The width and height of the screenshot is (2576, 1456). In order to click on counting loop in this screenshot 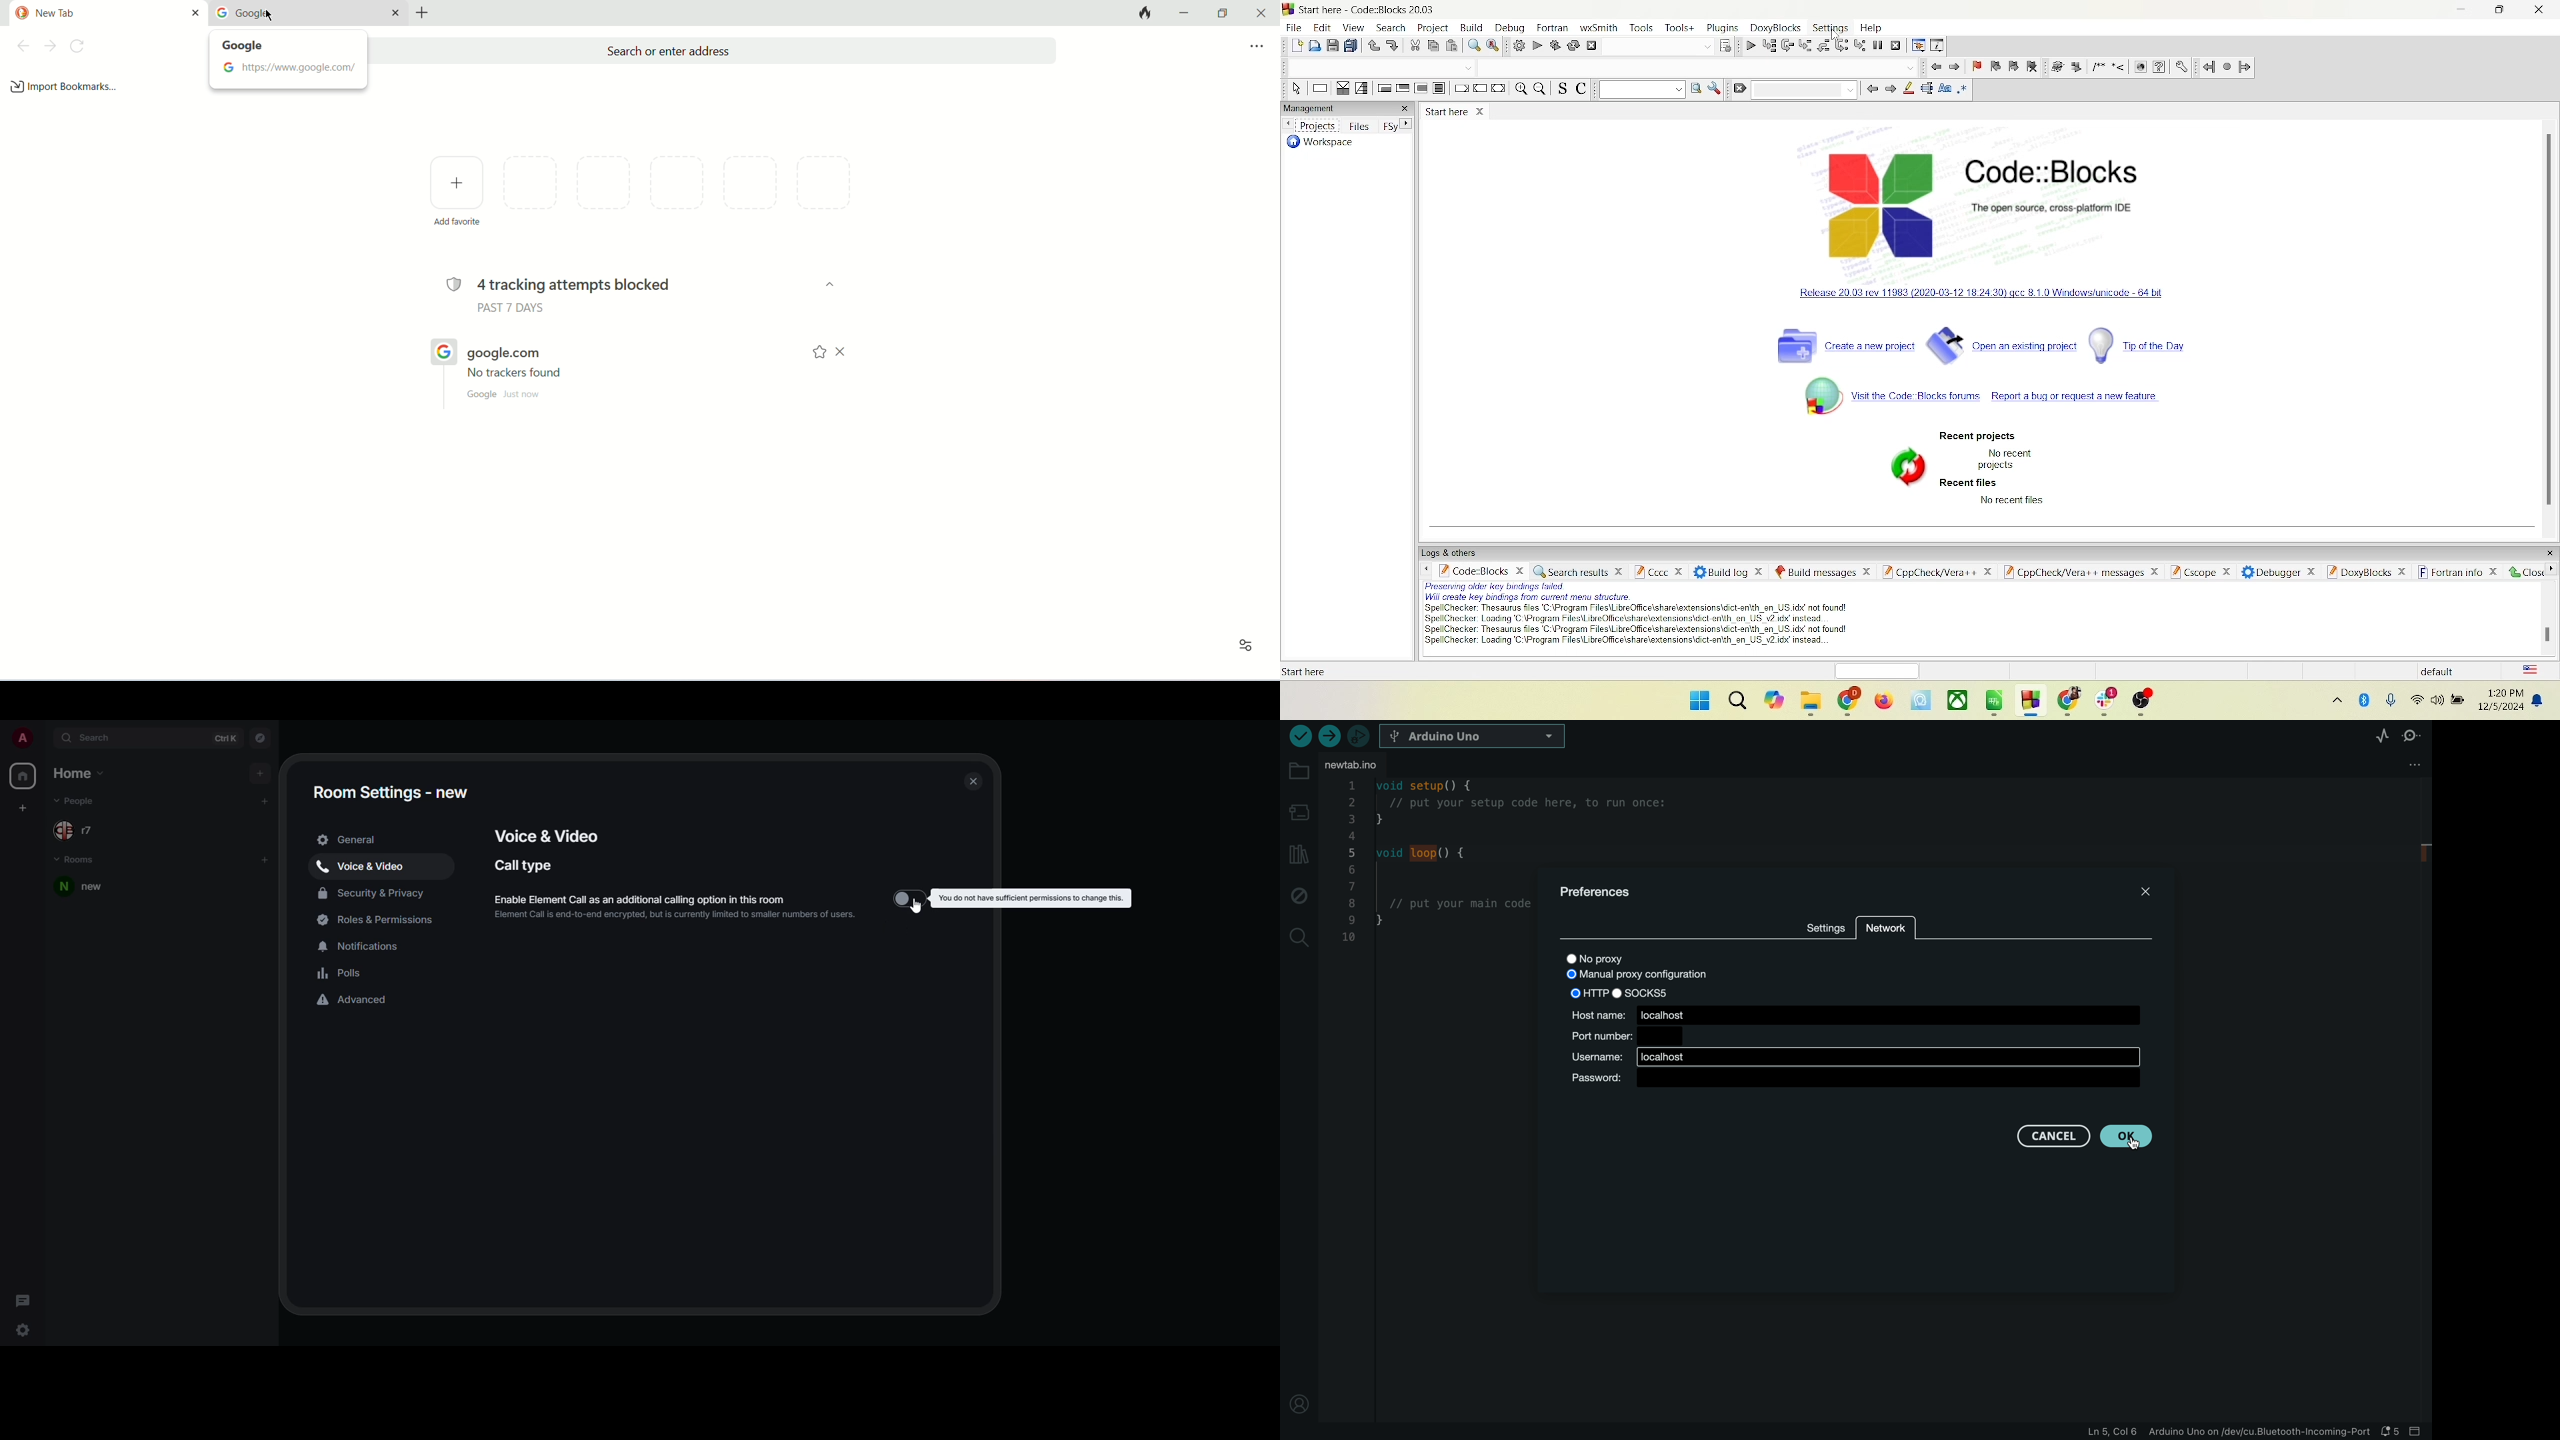, I will do `click(1420, 88)`.